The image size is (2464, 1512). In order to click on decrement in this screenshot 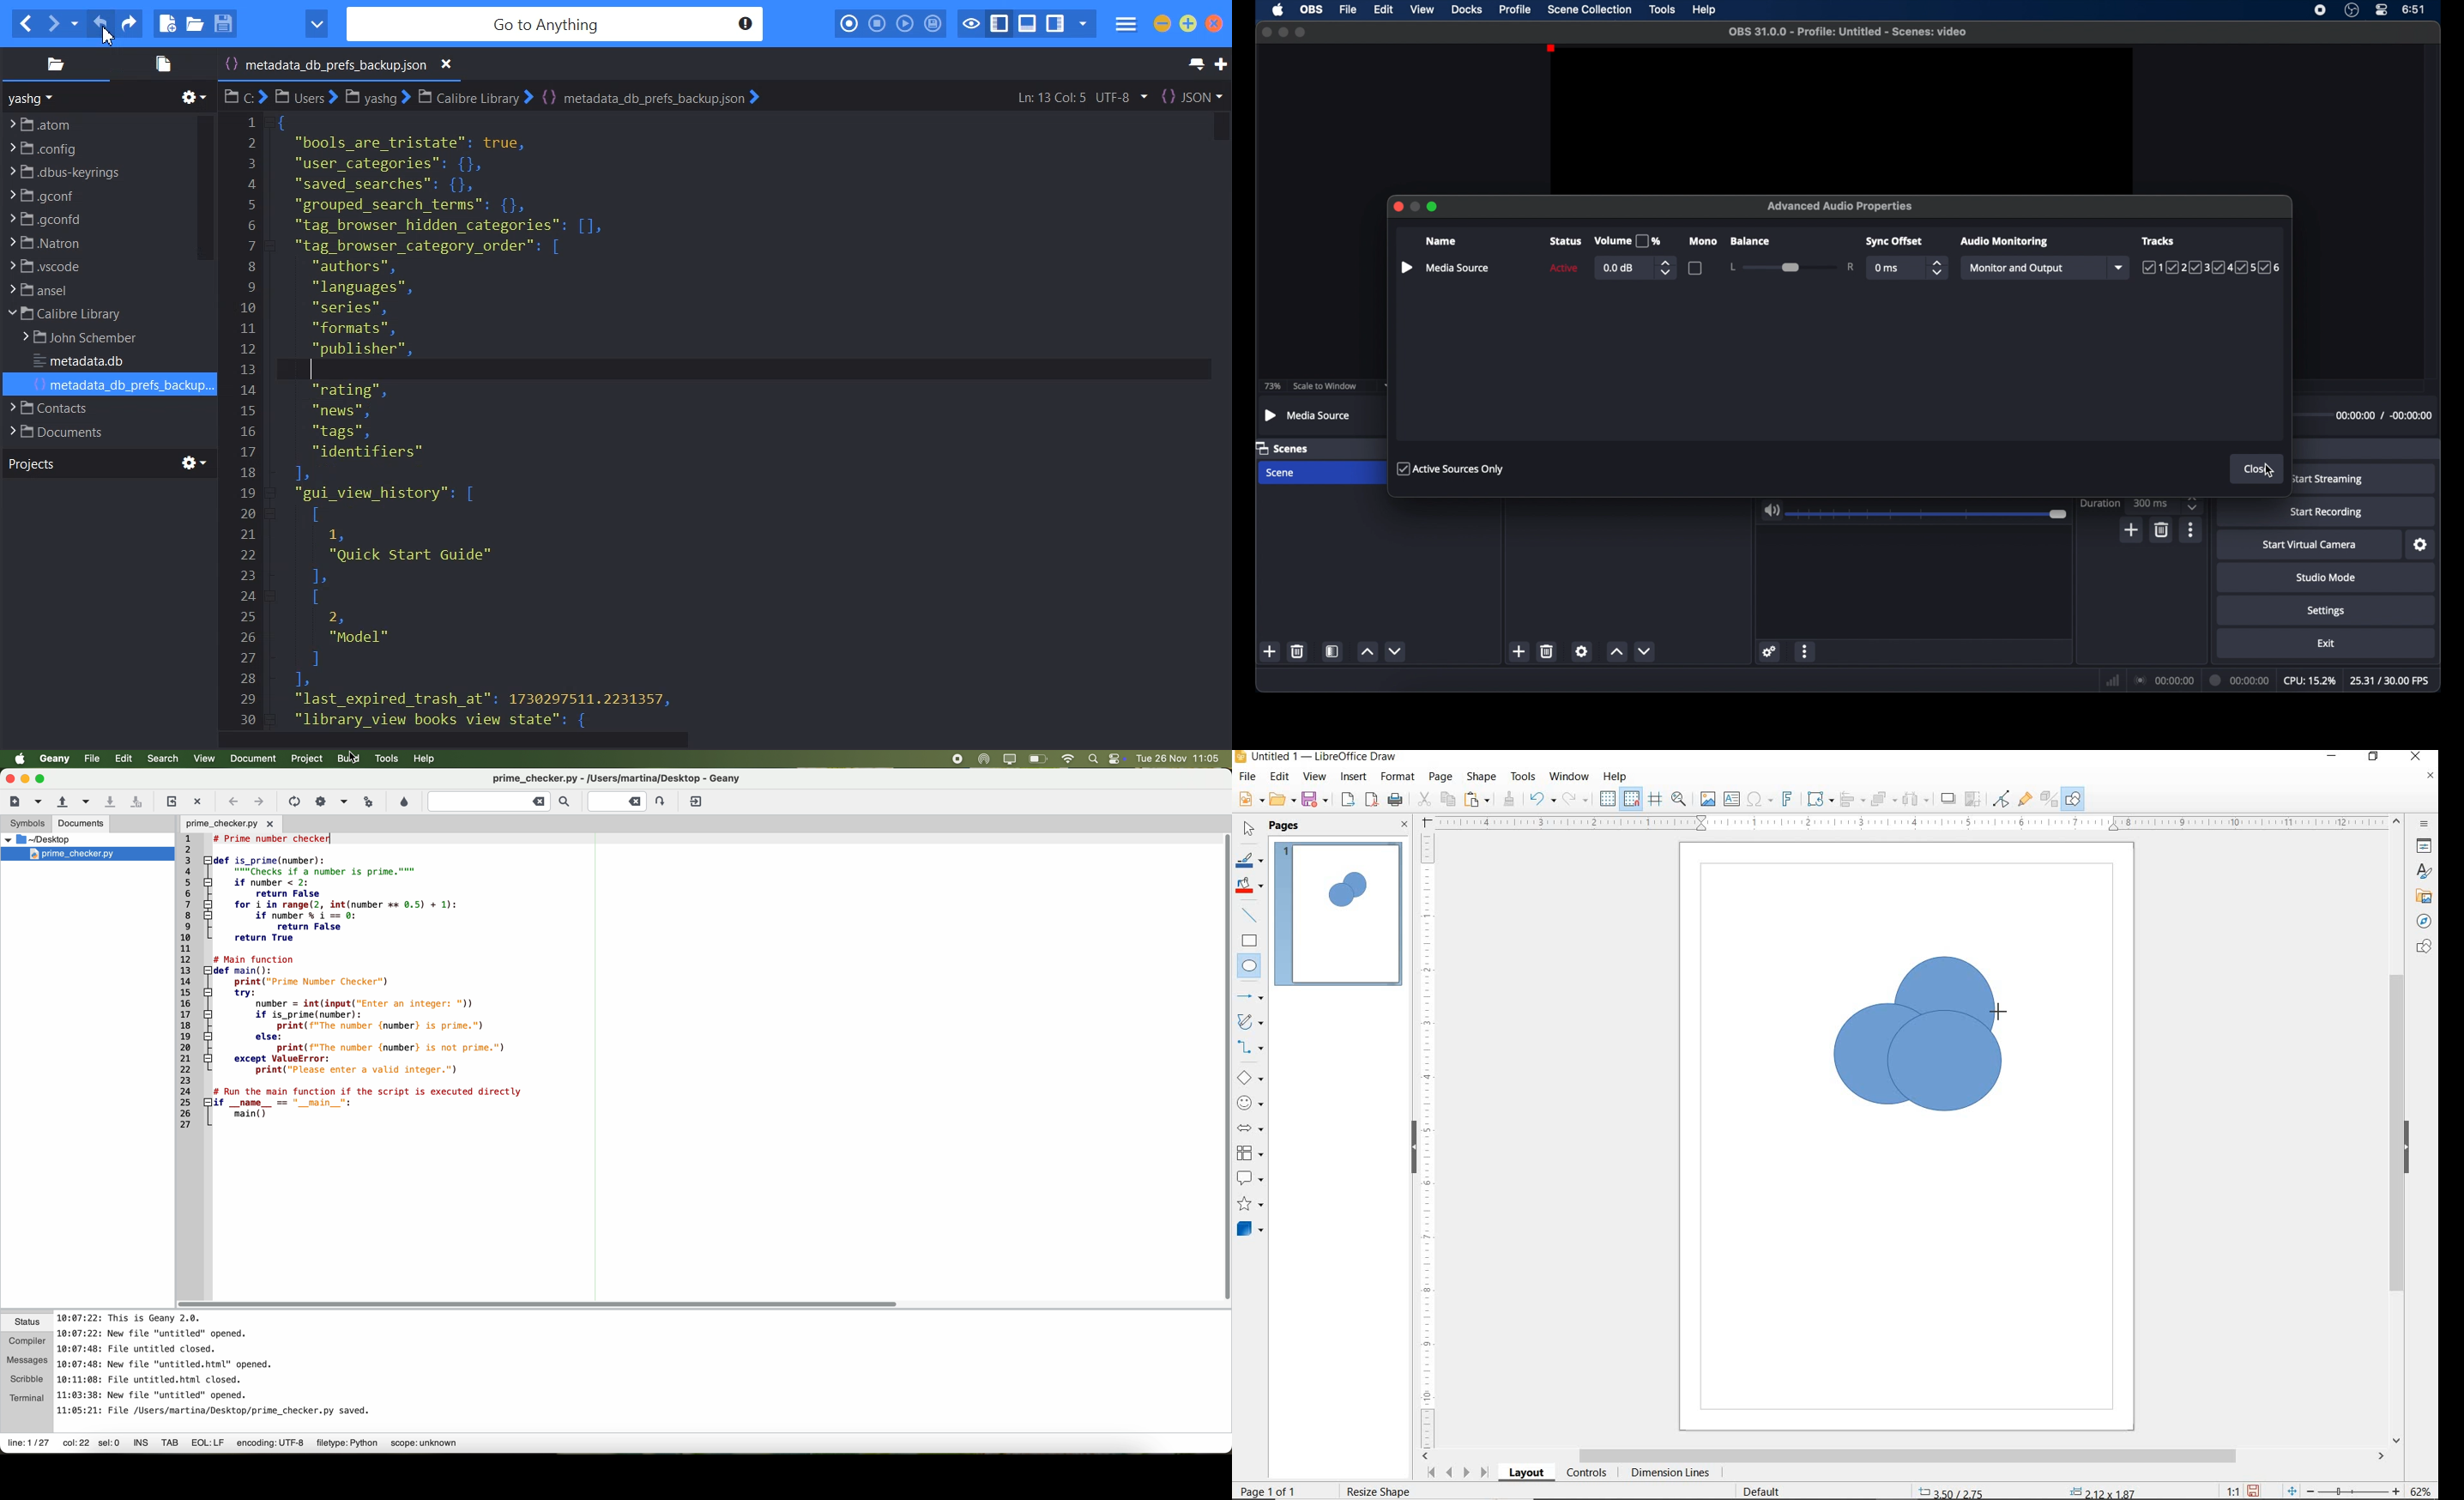, I will do `click(1397, 652)`.